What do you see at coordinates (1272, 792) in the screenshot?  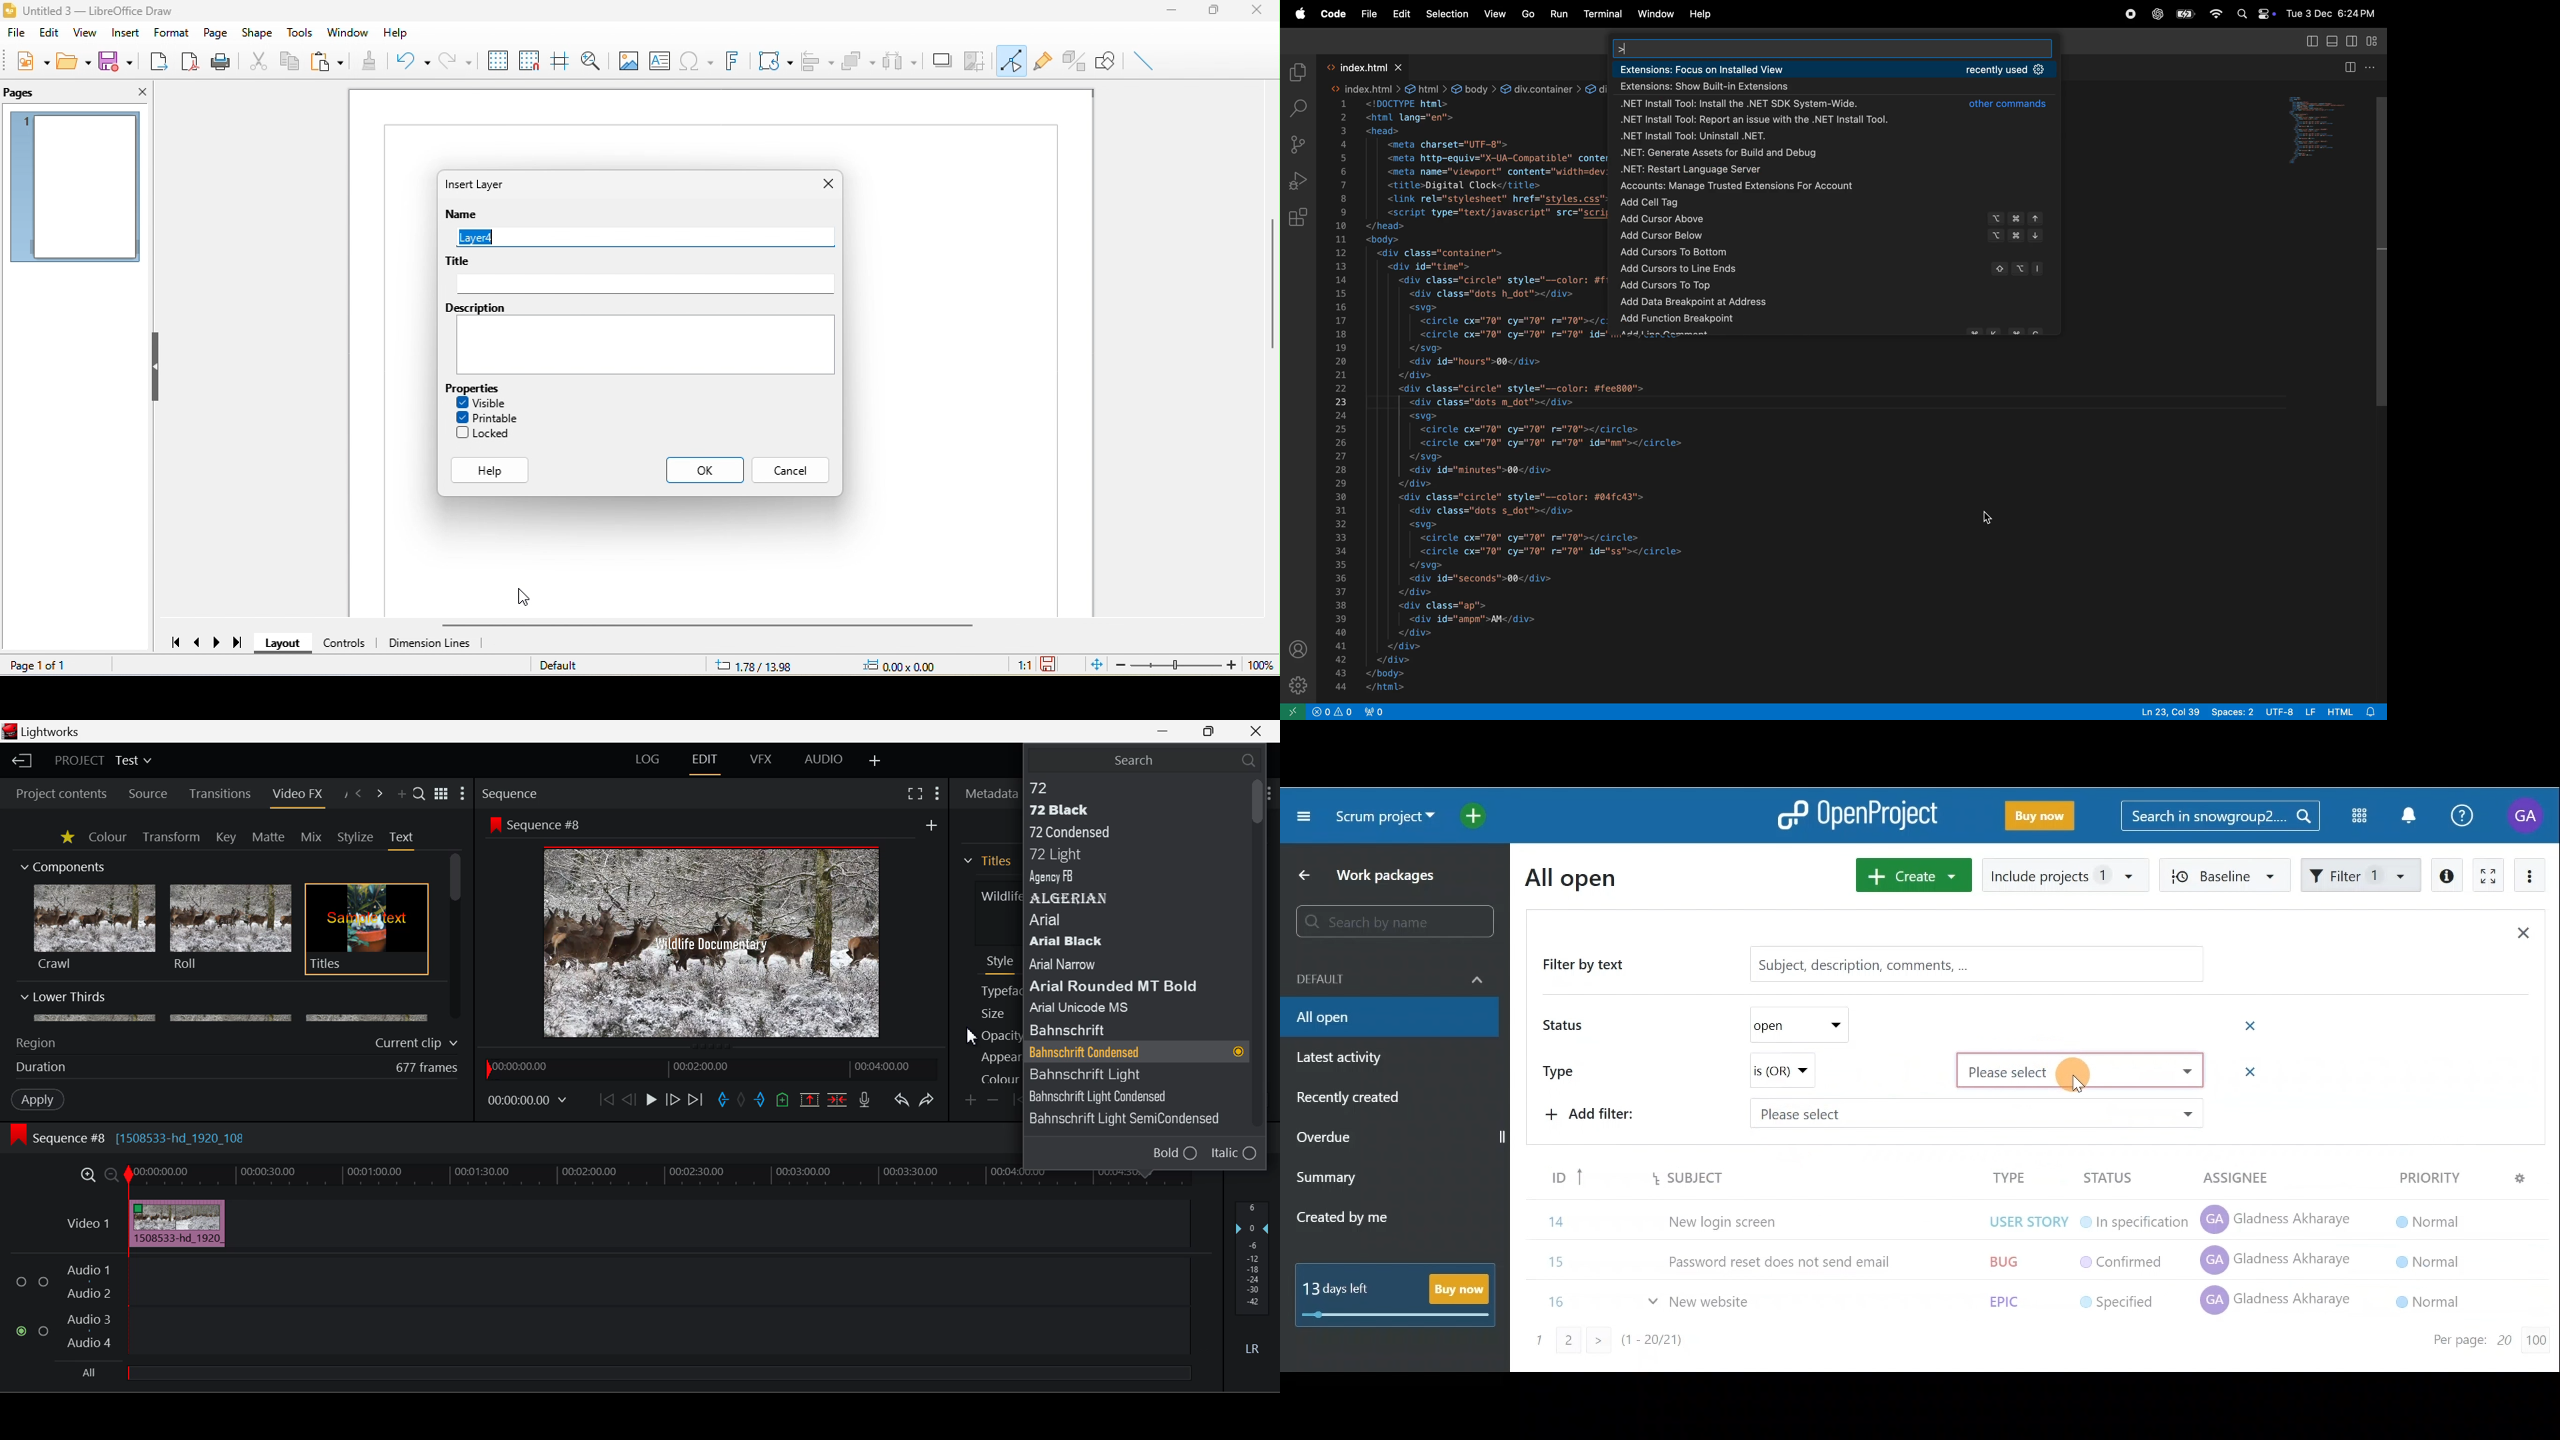 I see `Show Settings` at bounding box center [1272, 792].